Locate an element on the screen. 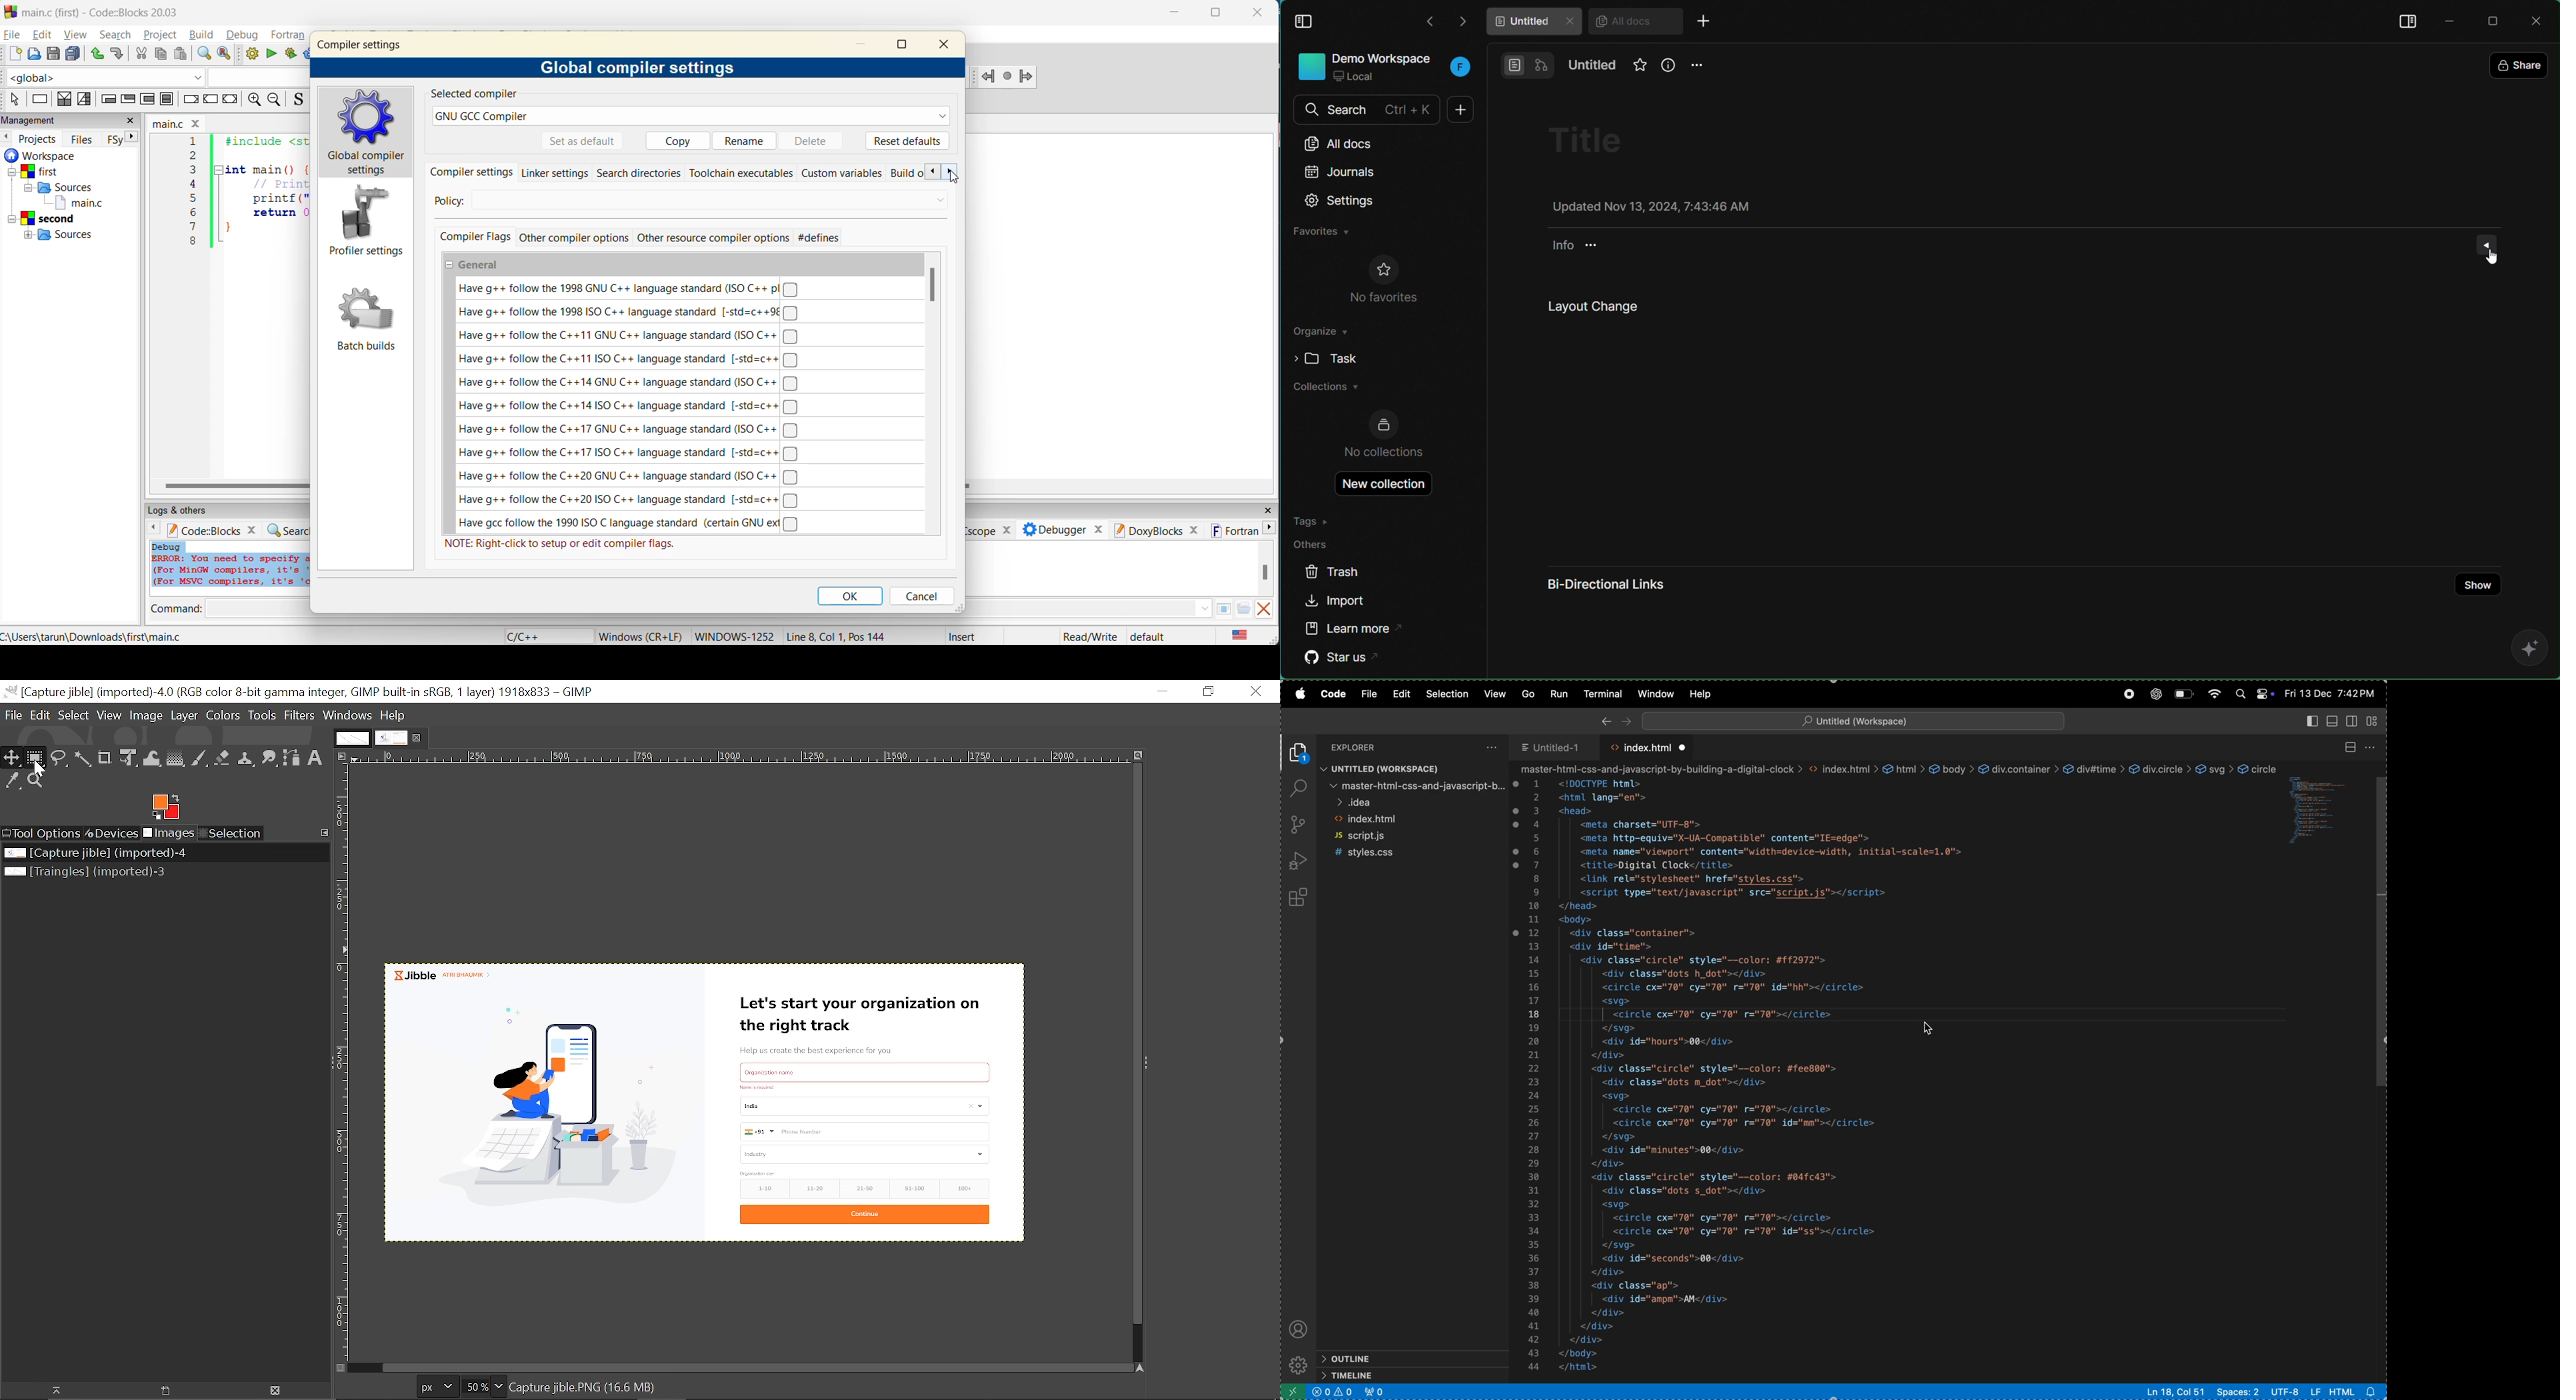 This screenshot has height=1400, width=2576. task  is located at coordinates (1321, 358).